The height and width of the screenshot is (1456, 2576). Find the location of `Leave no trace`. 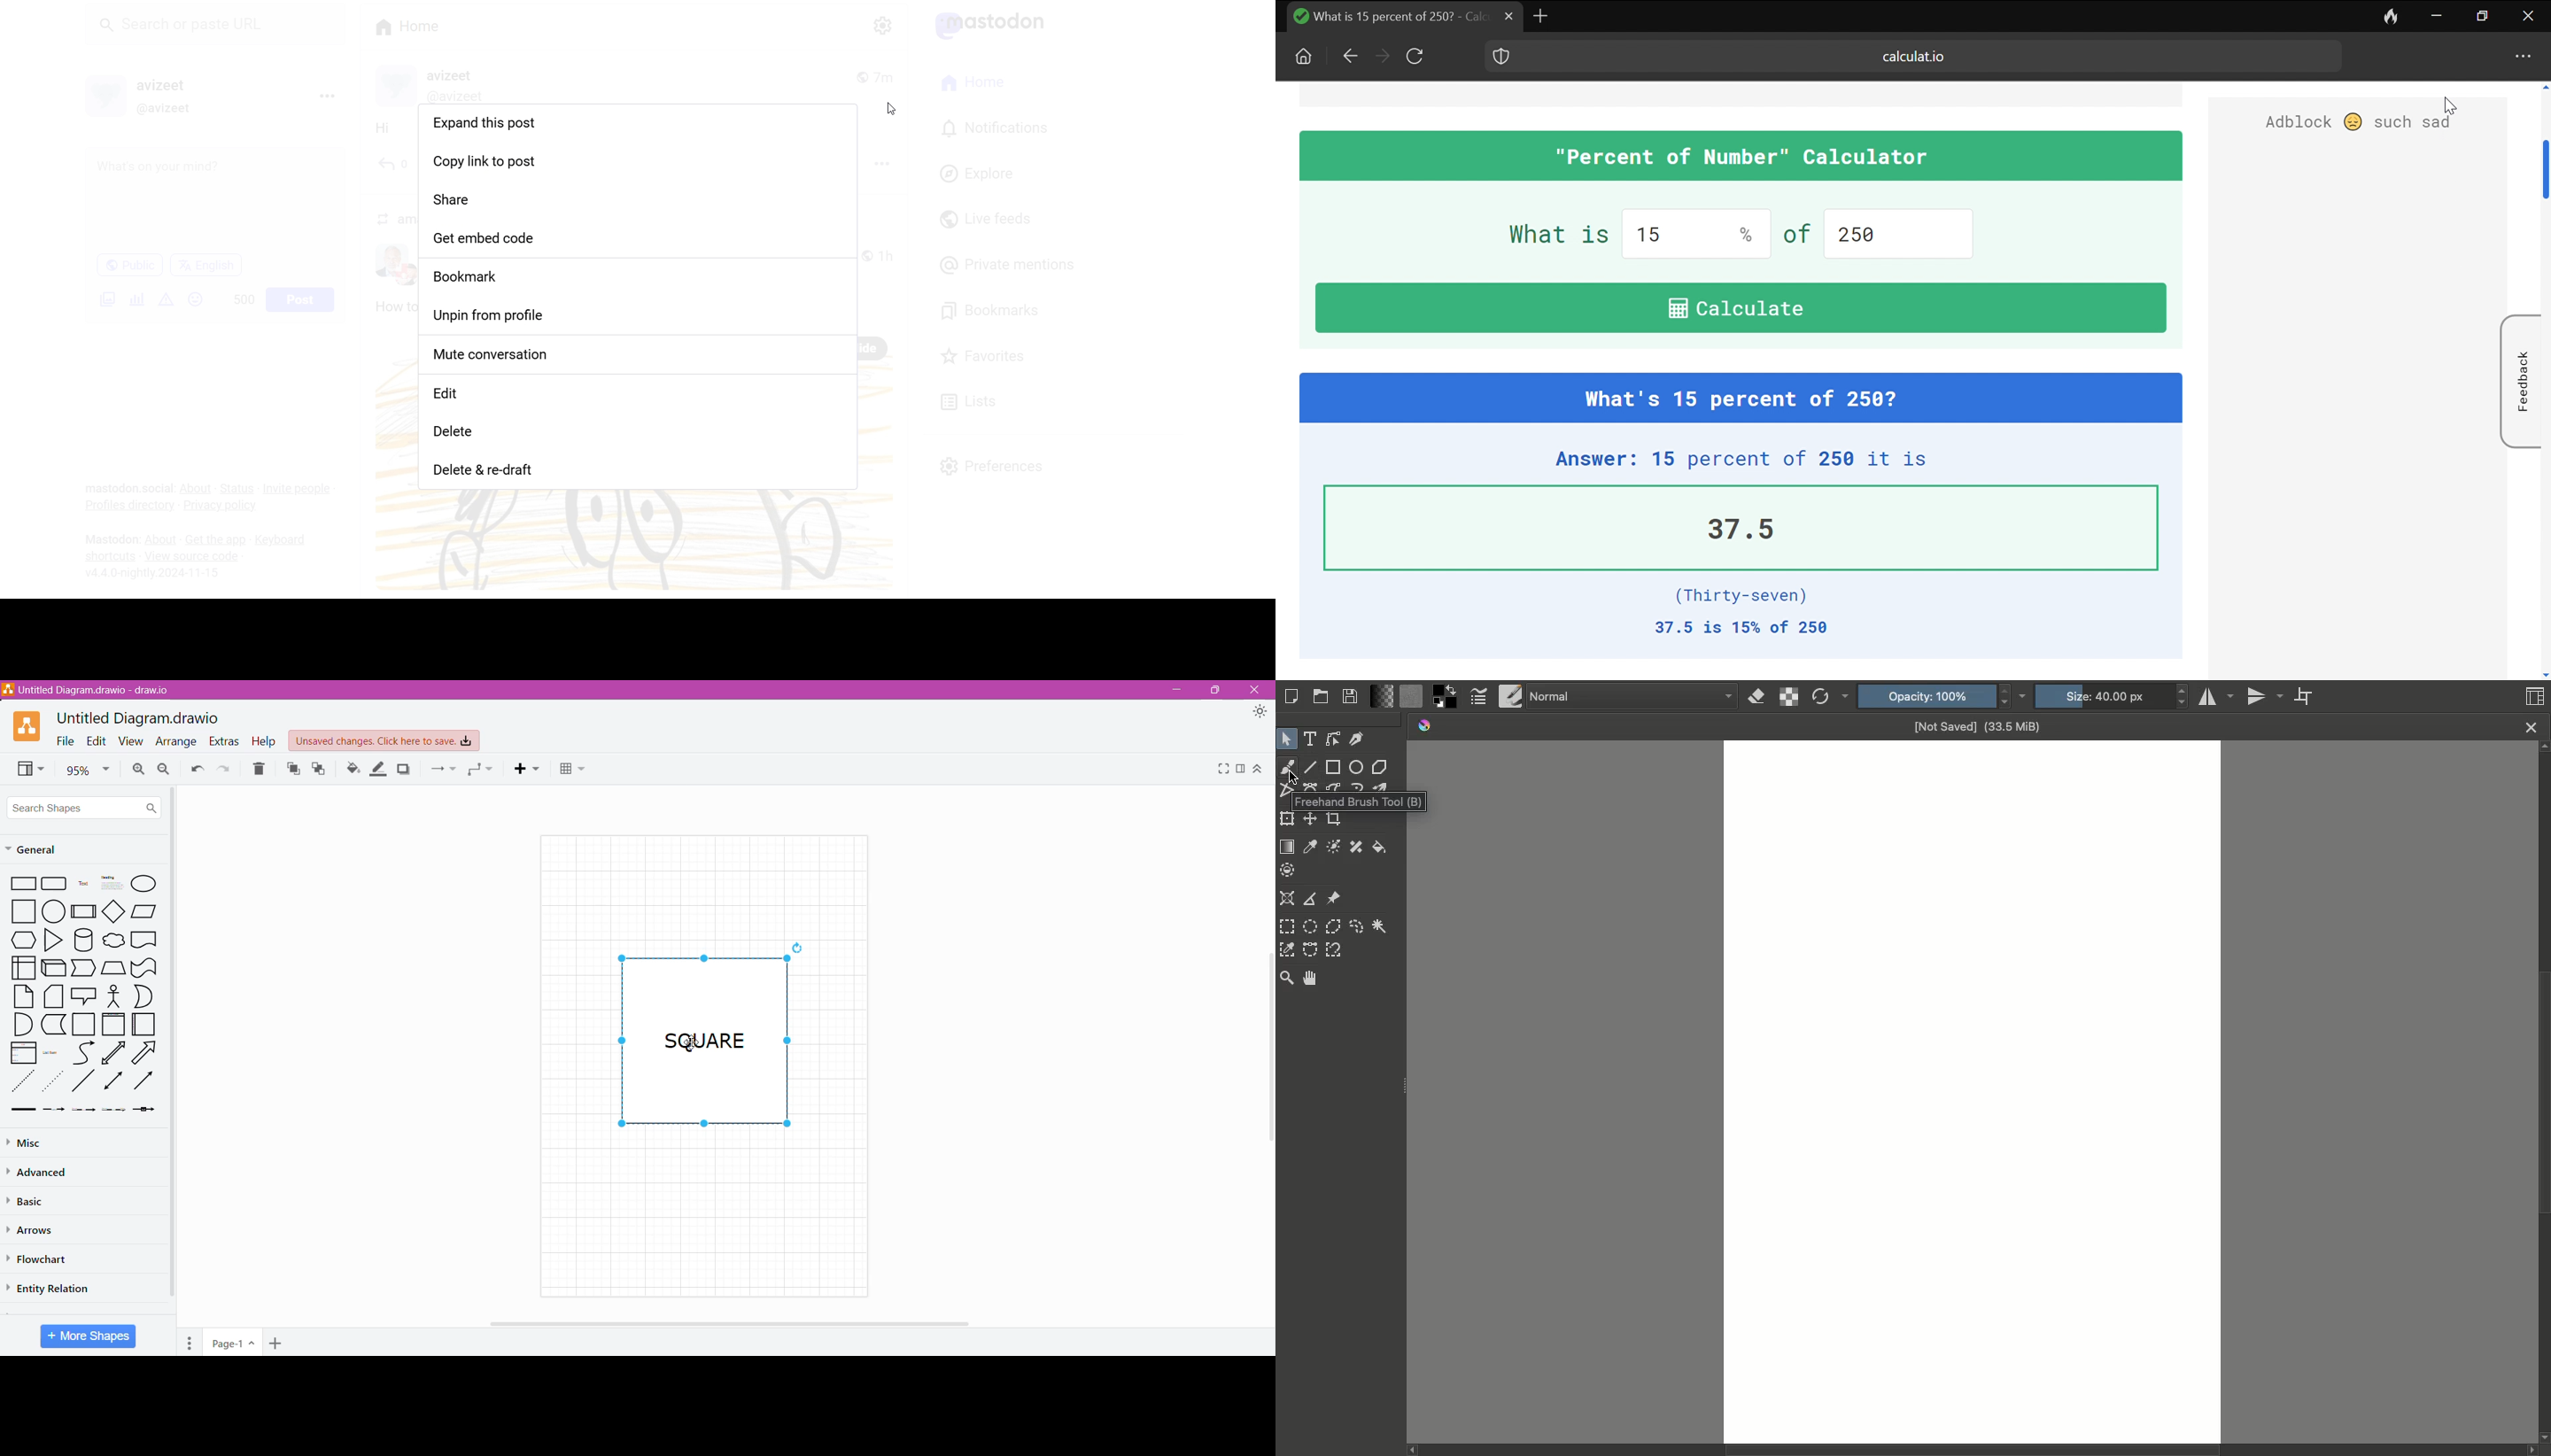

Leave no trace is located at coordinates (2392, 15).